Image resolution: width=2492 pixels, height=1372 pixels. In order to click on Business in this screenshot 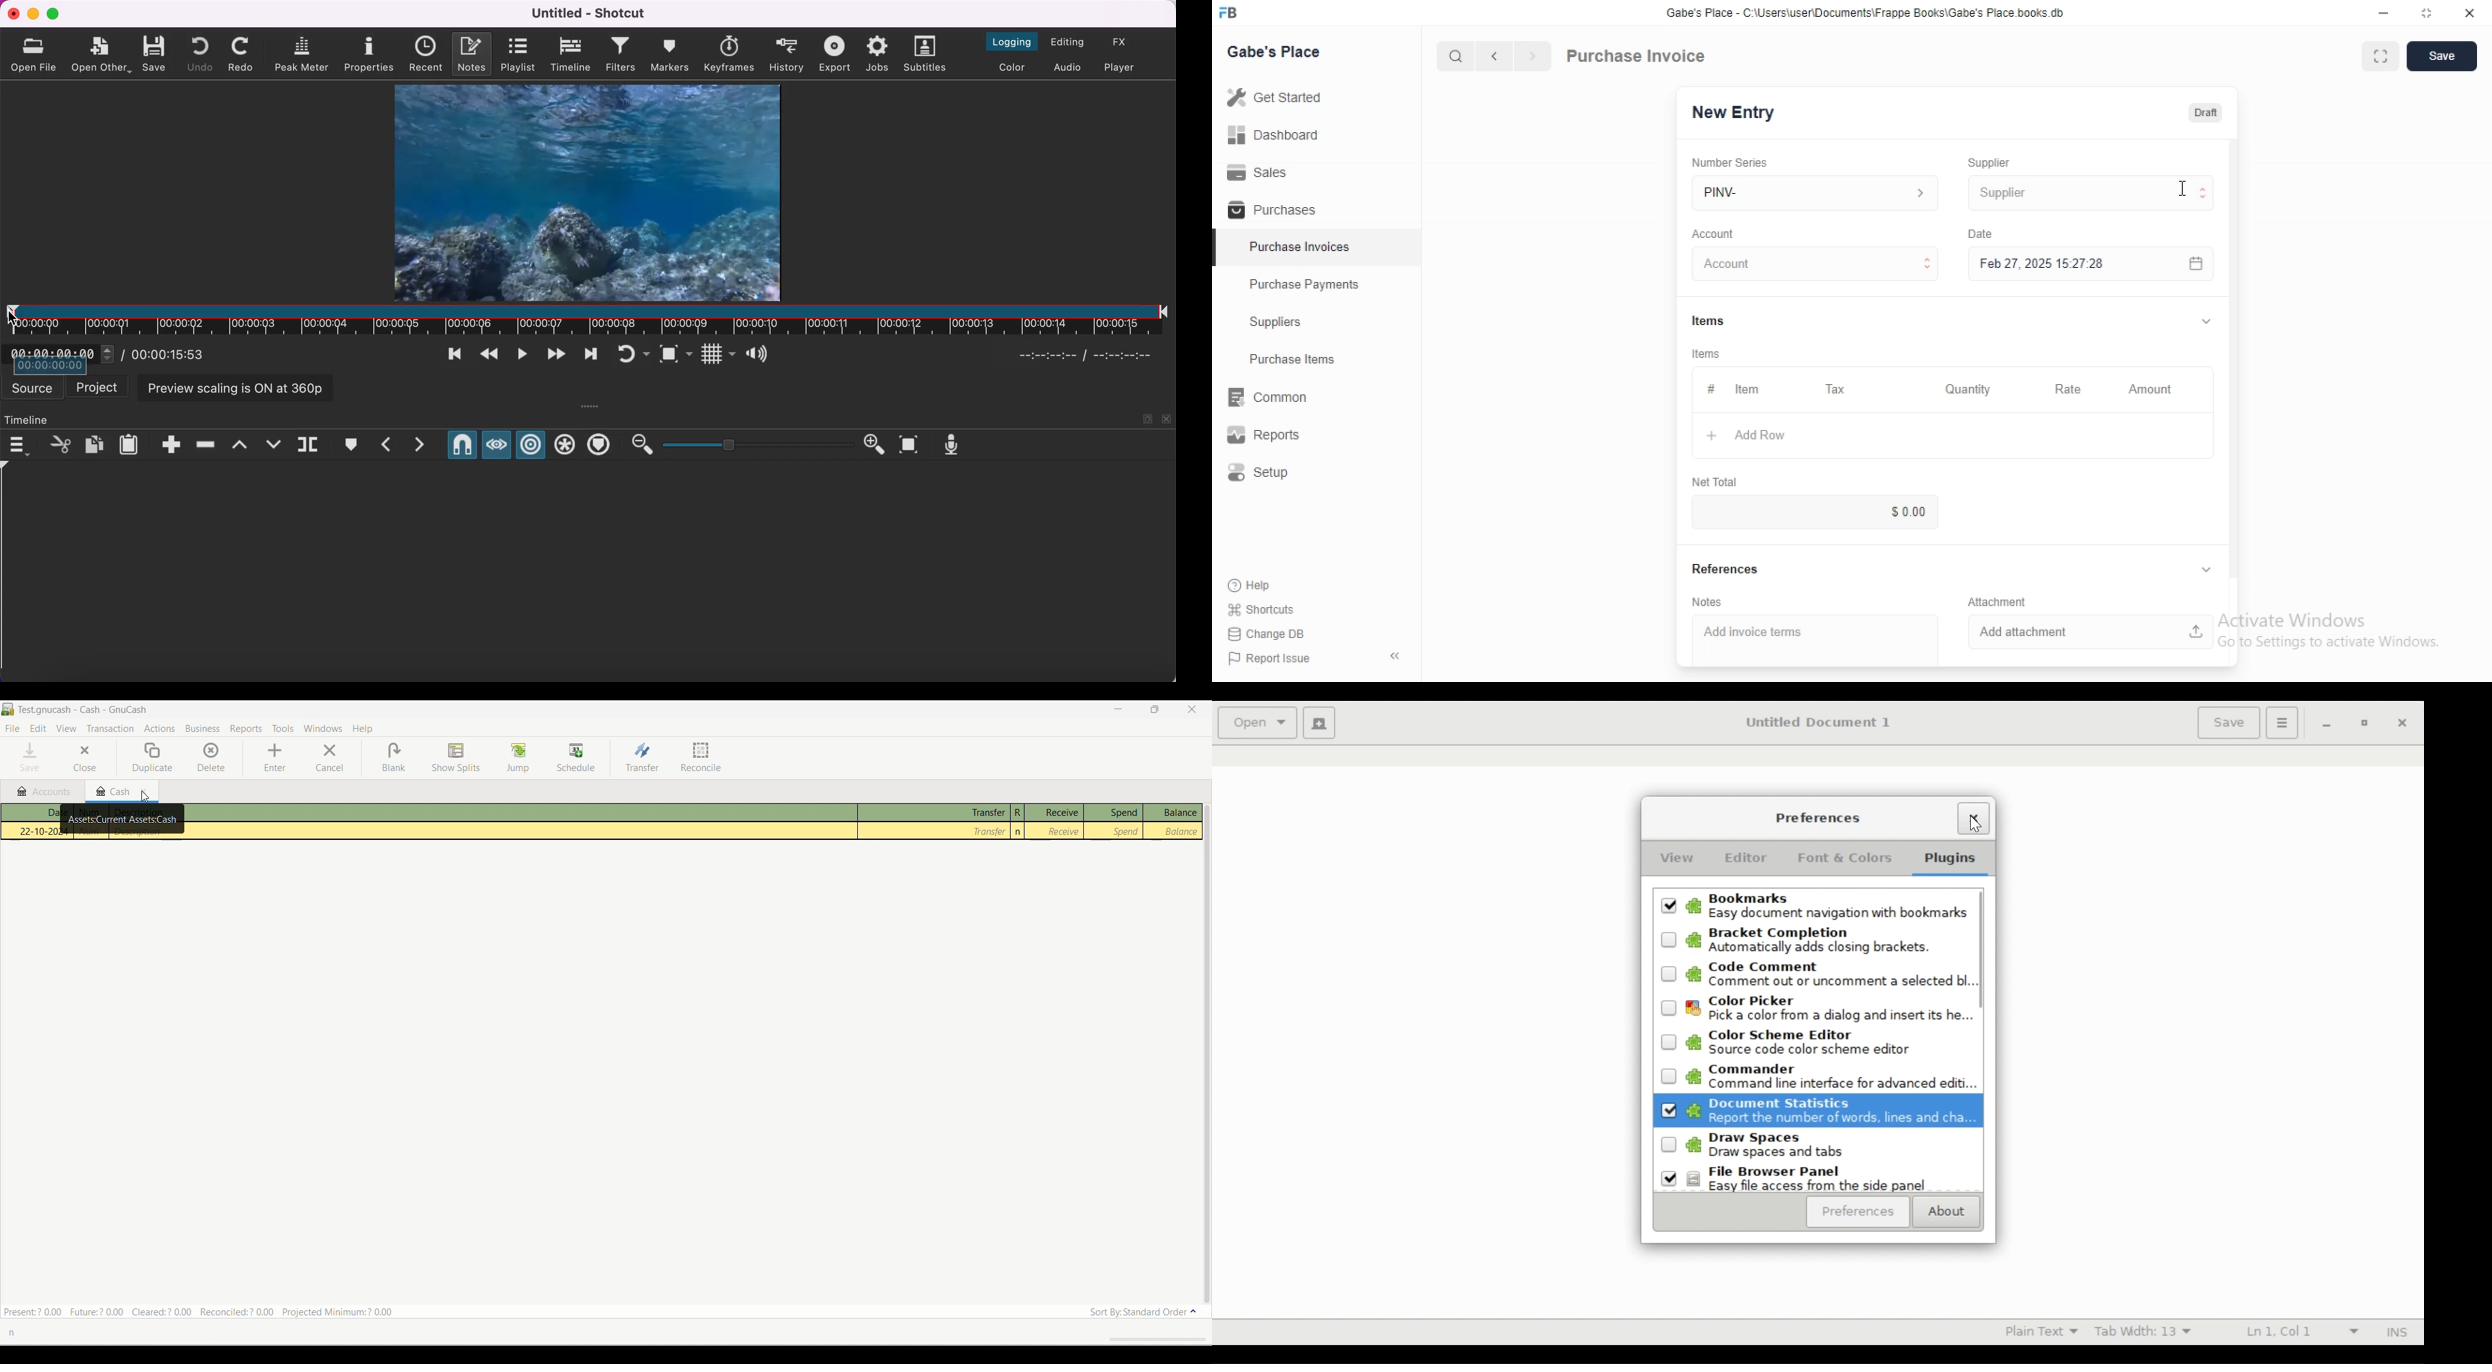, I will do `click(203, 728)`.